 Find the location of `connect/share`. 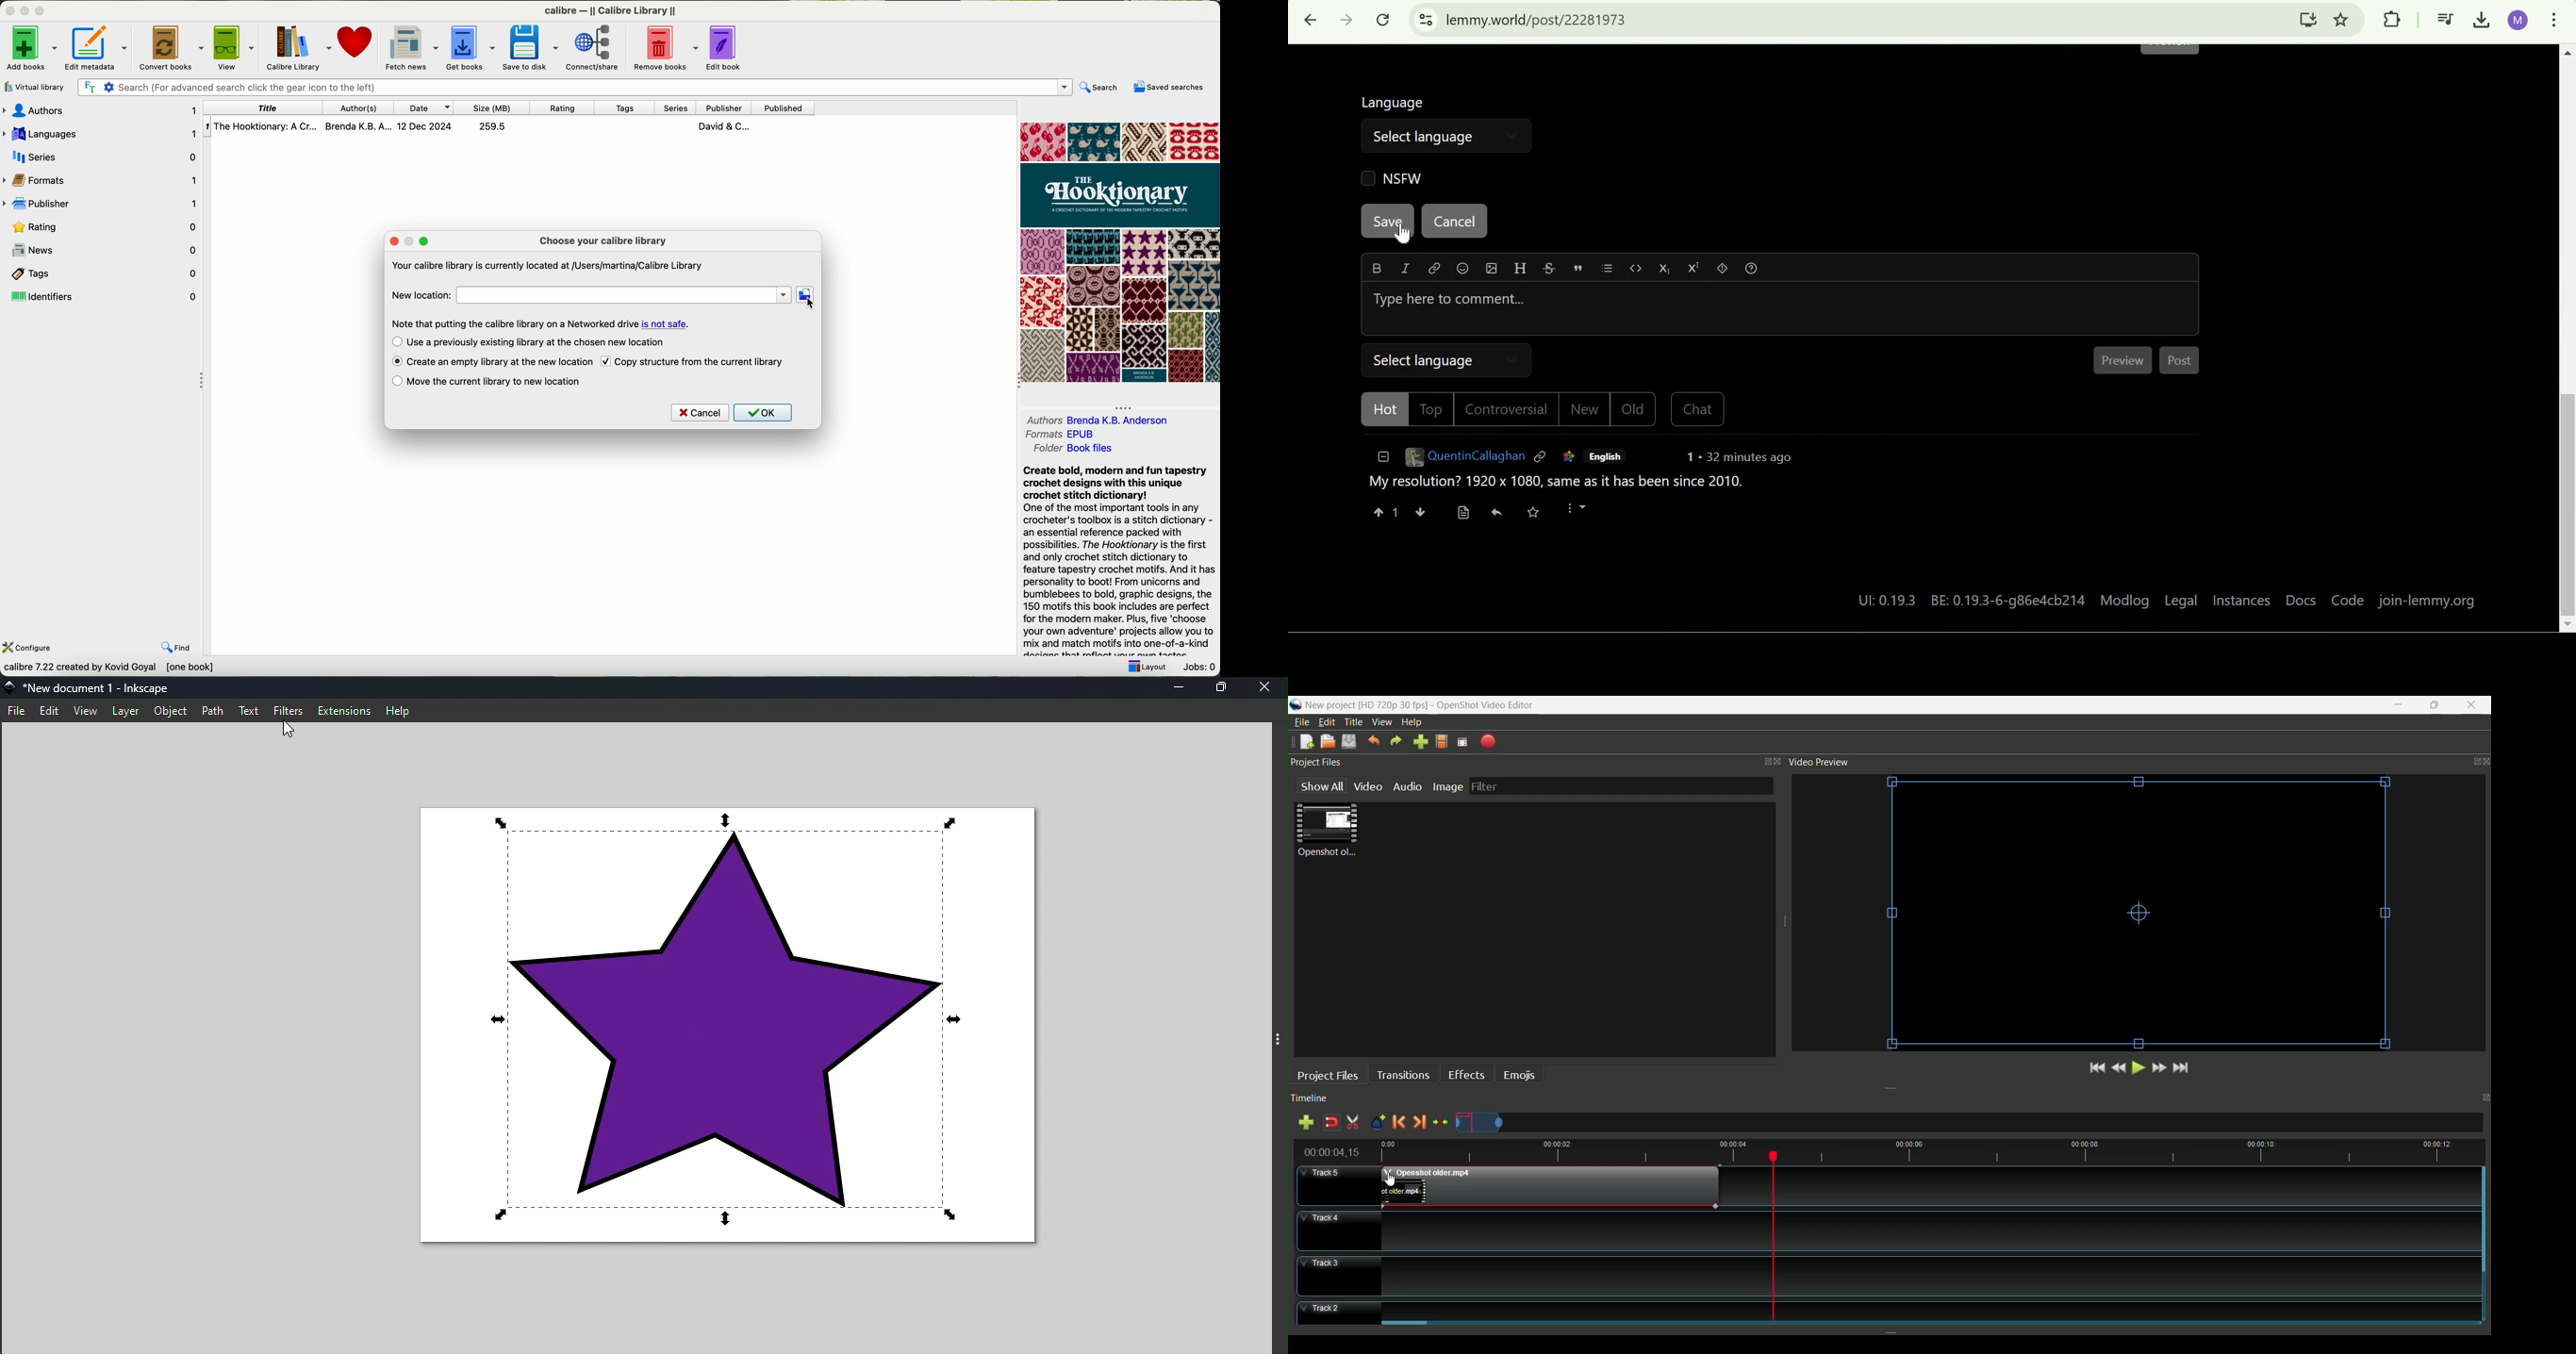

connect/share is located at coordinates (594, 48).